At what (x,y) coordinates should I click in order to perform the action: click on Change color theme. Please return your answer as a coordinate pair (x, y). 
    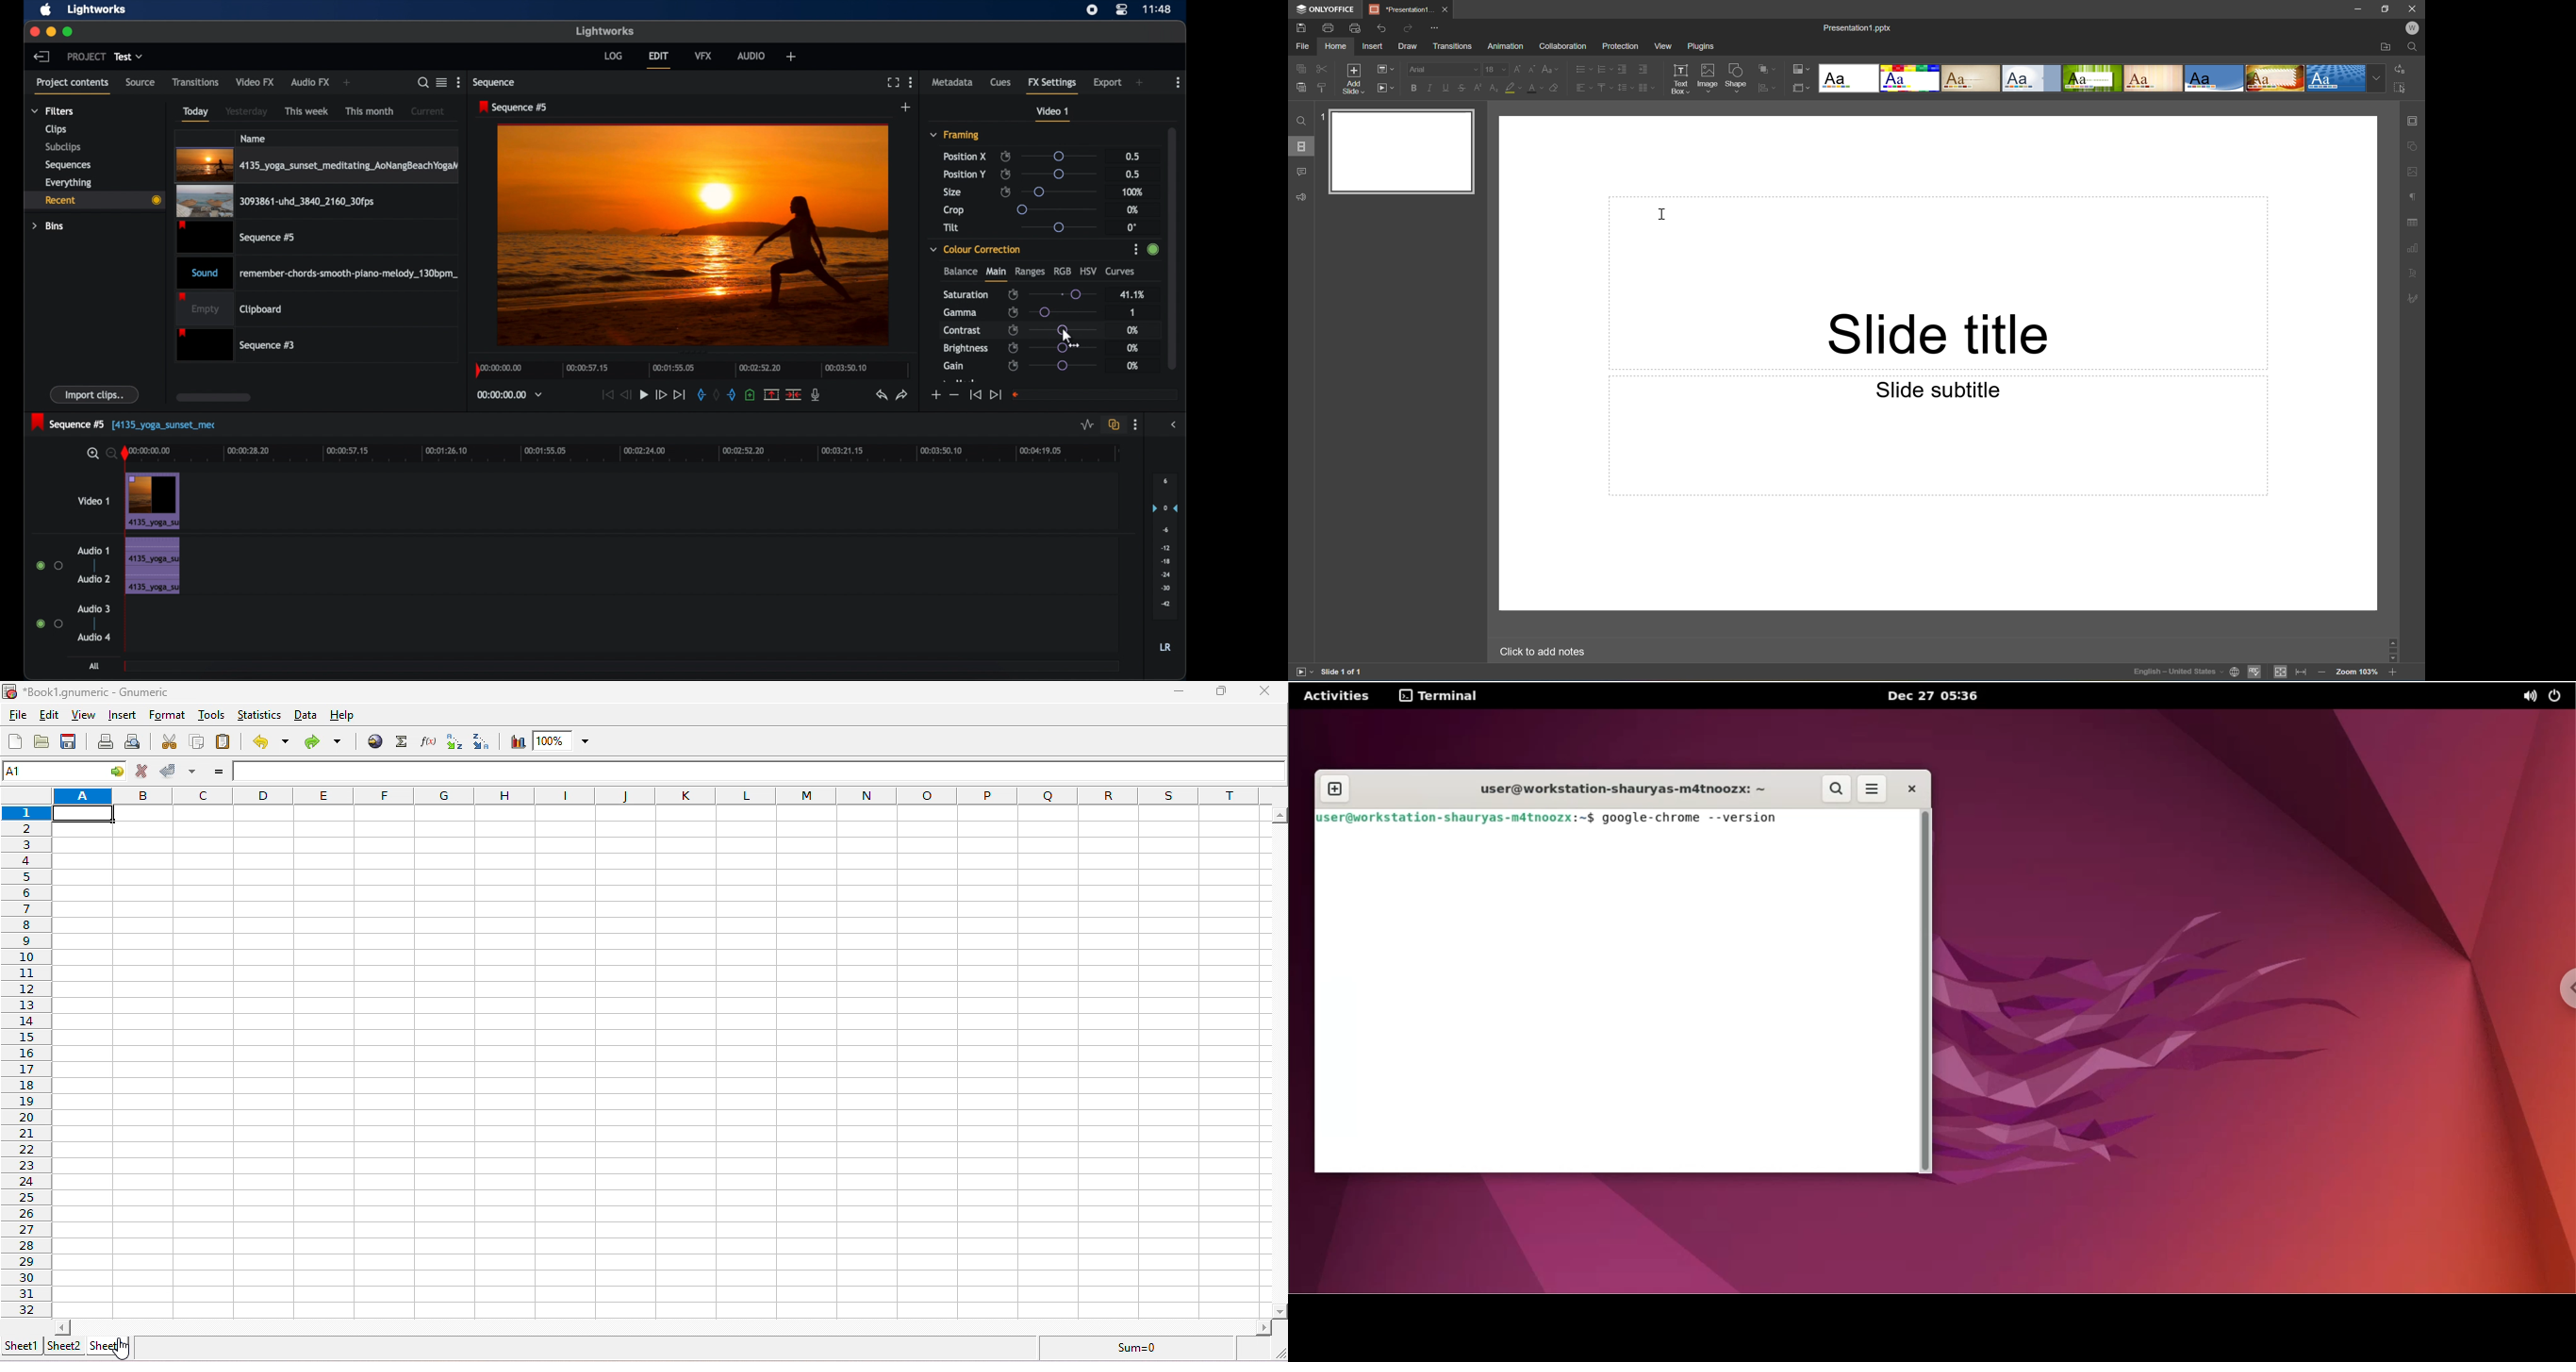
    Looking at the image, I should click on (1800, 69).